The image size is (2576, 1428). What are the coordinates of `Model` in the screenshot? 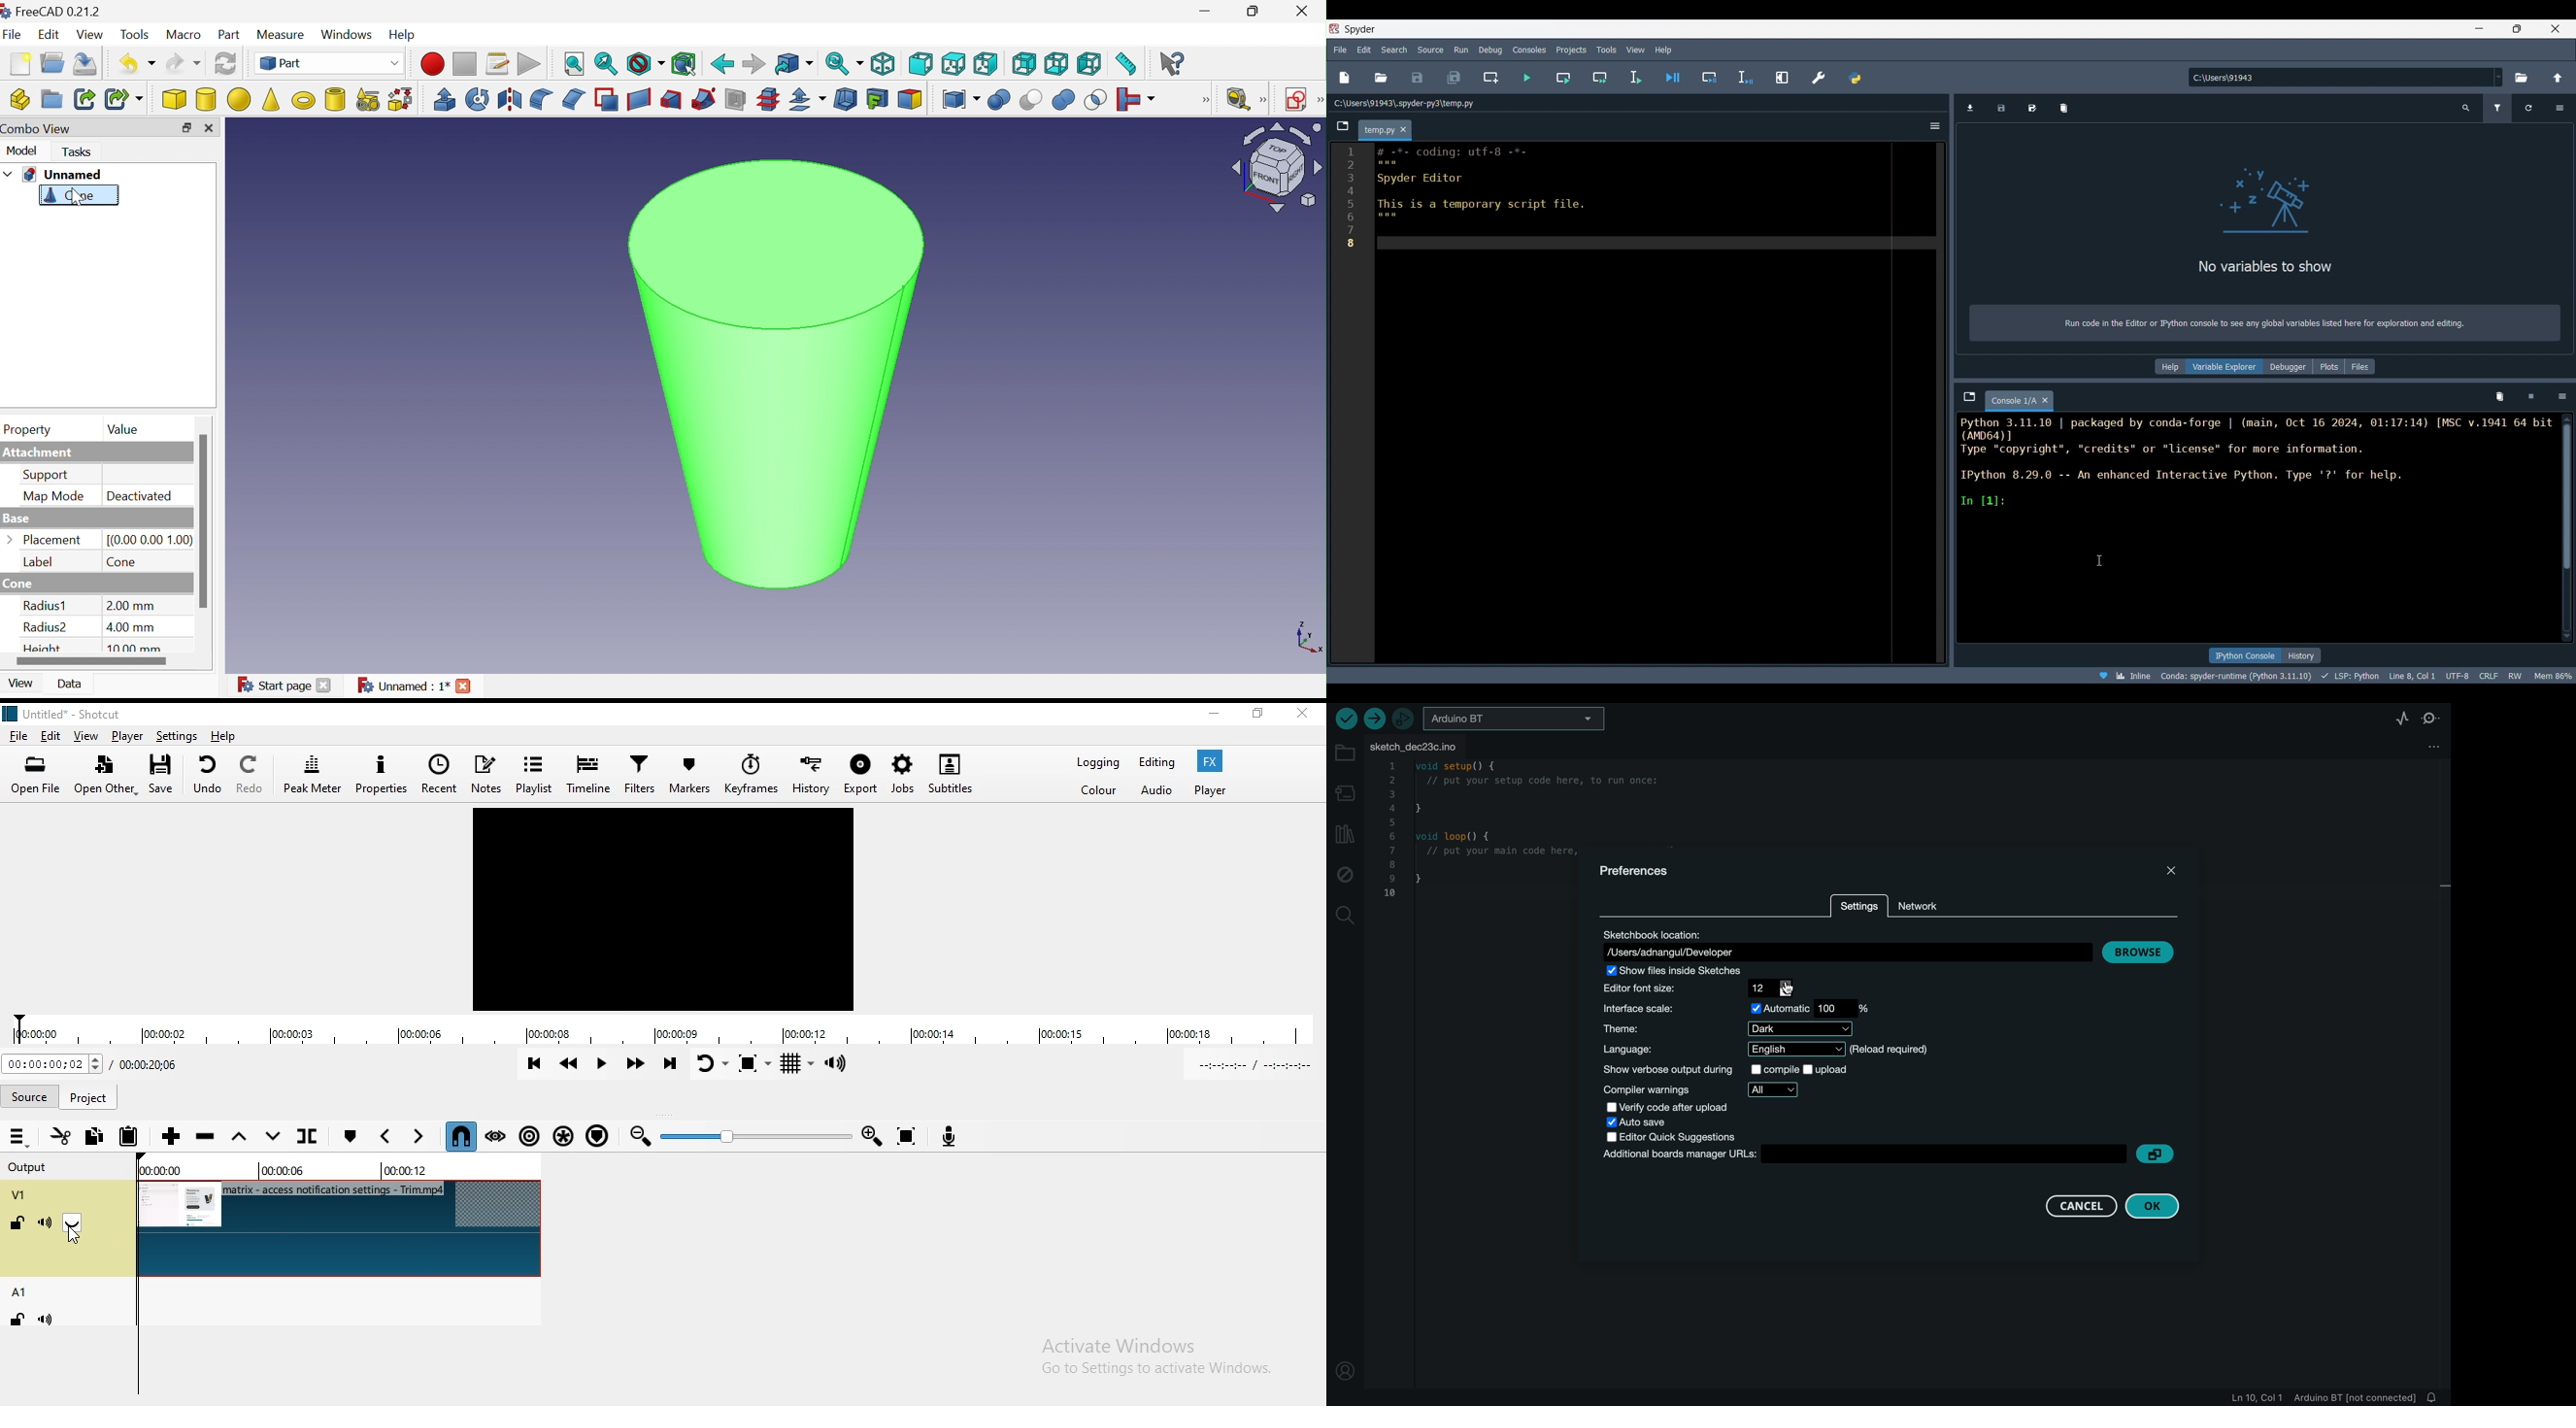 It's located at (22, 153).